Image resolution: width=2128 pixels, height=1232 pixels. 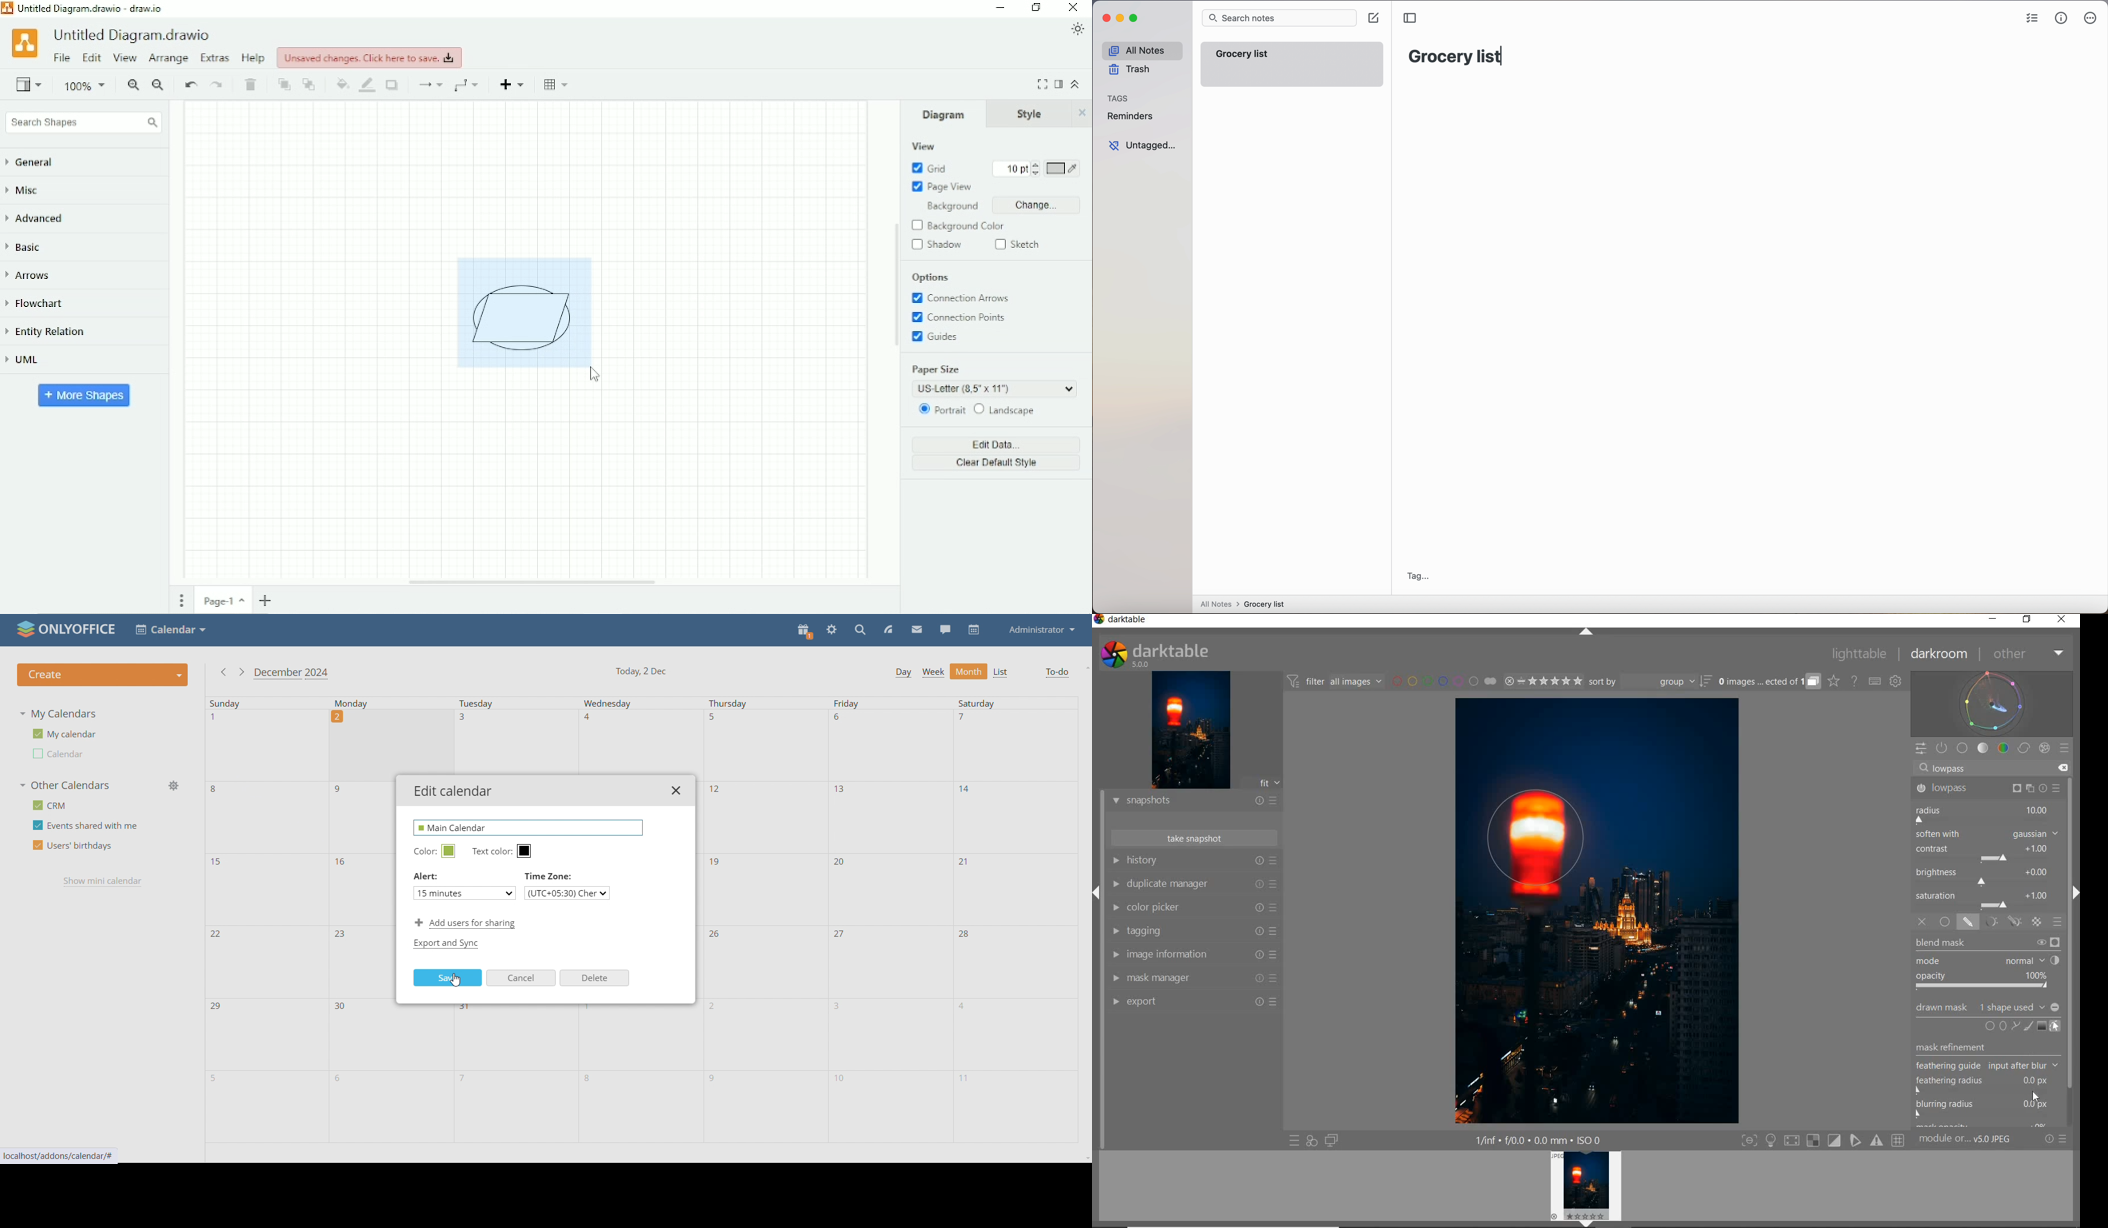 I want to click on other calendar, so click(x=64, y=754).